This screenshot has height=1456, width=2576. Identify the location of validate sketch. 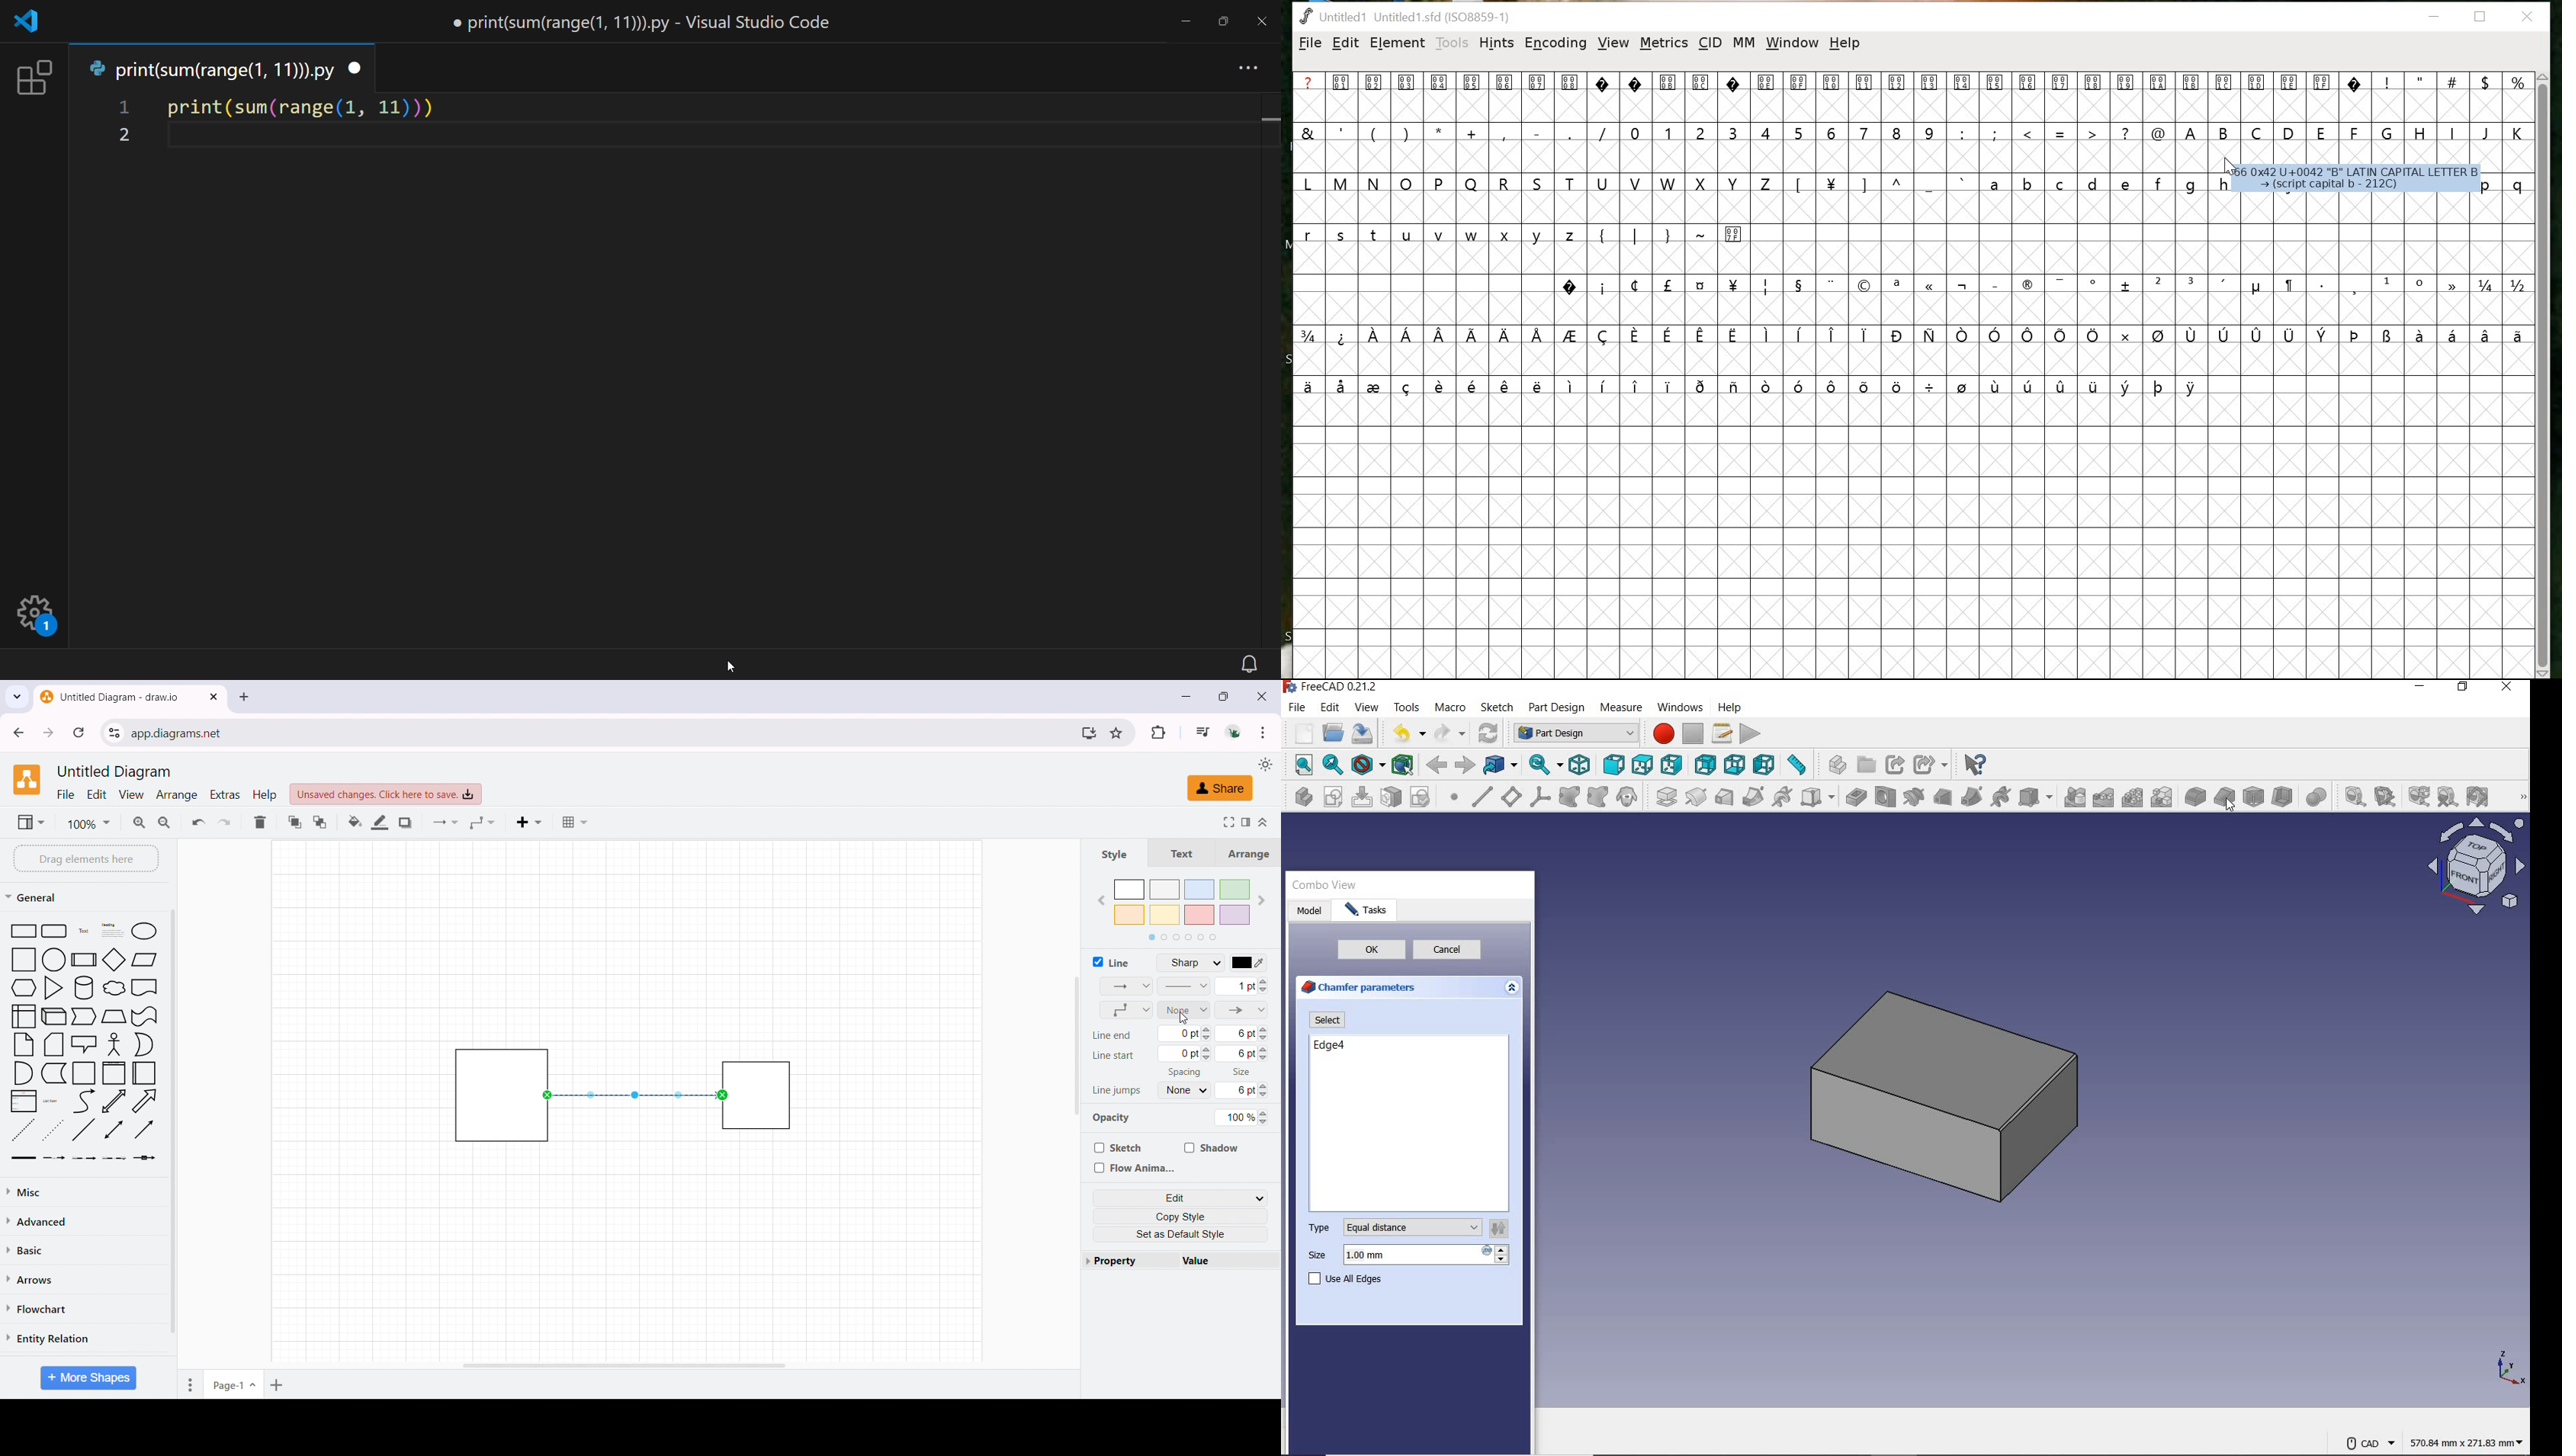
(1422, 797).